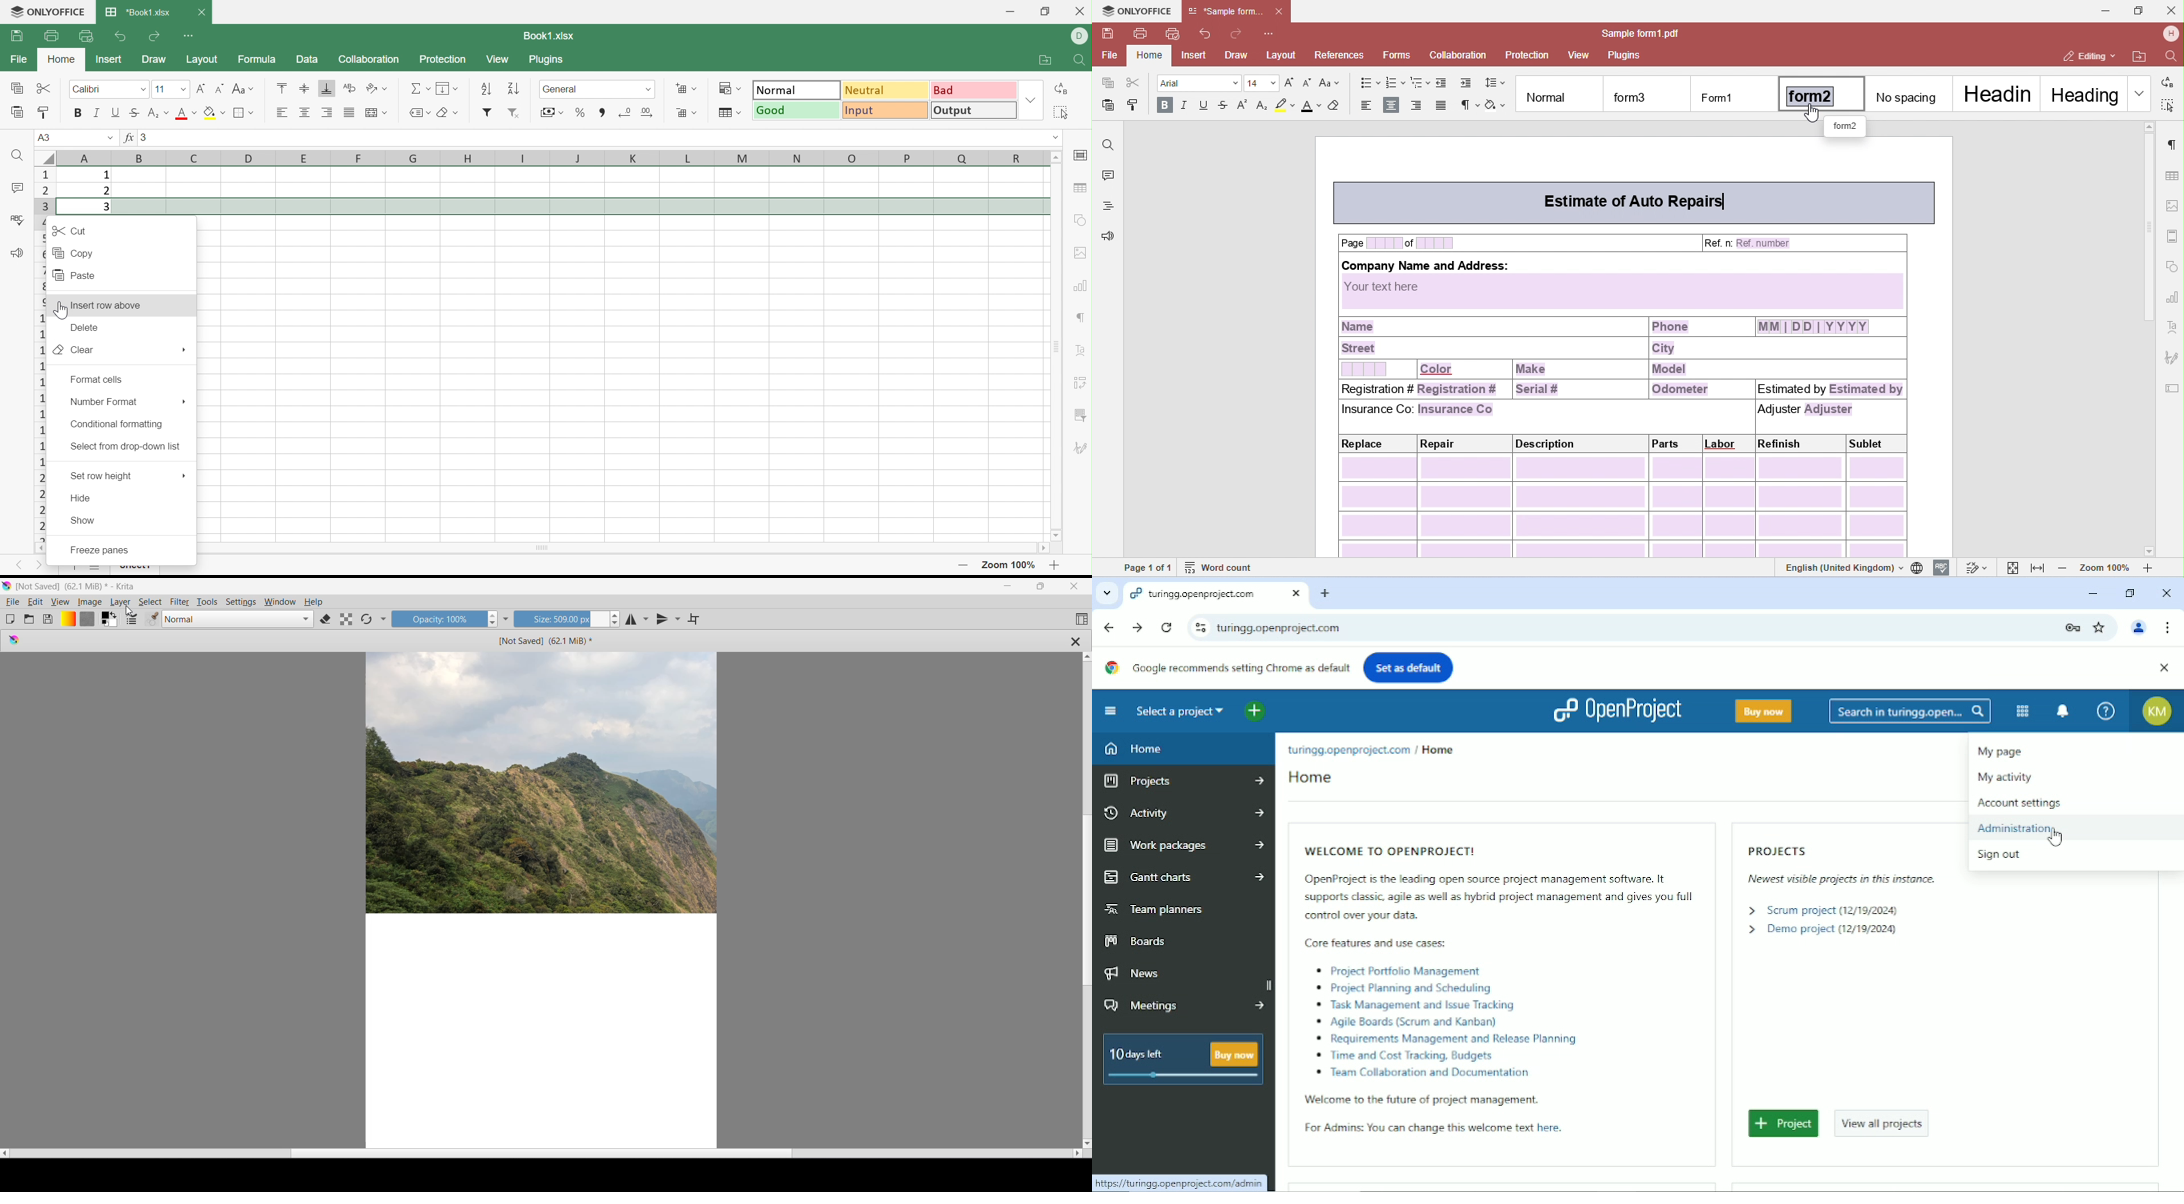 This screenshot has height=1204, width=2184. Describe the element at coordinates (543, 158) in the screenshot. I see `Column Names` at that location.